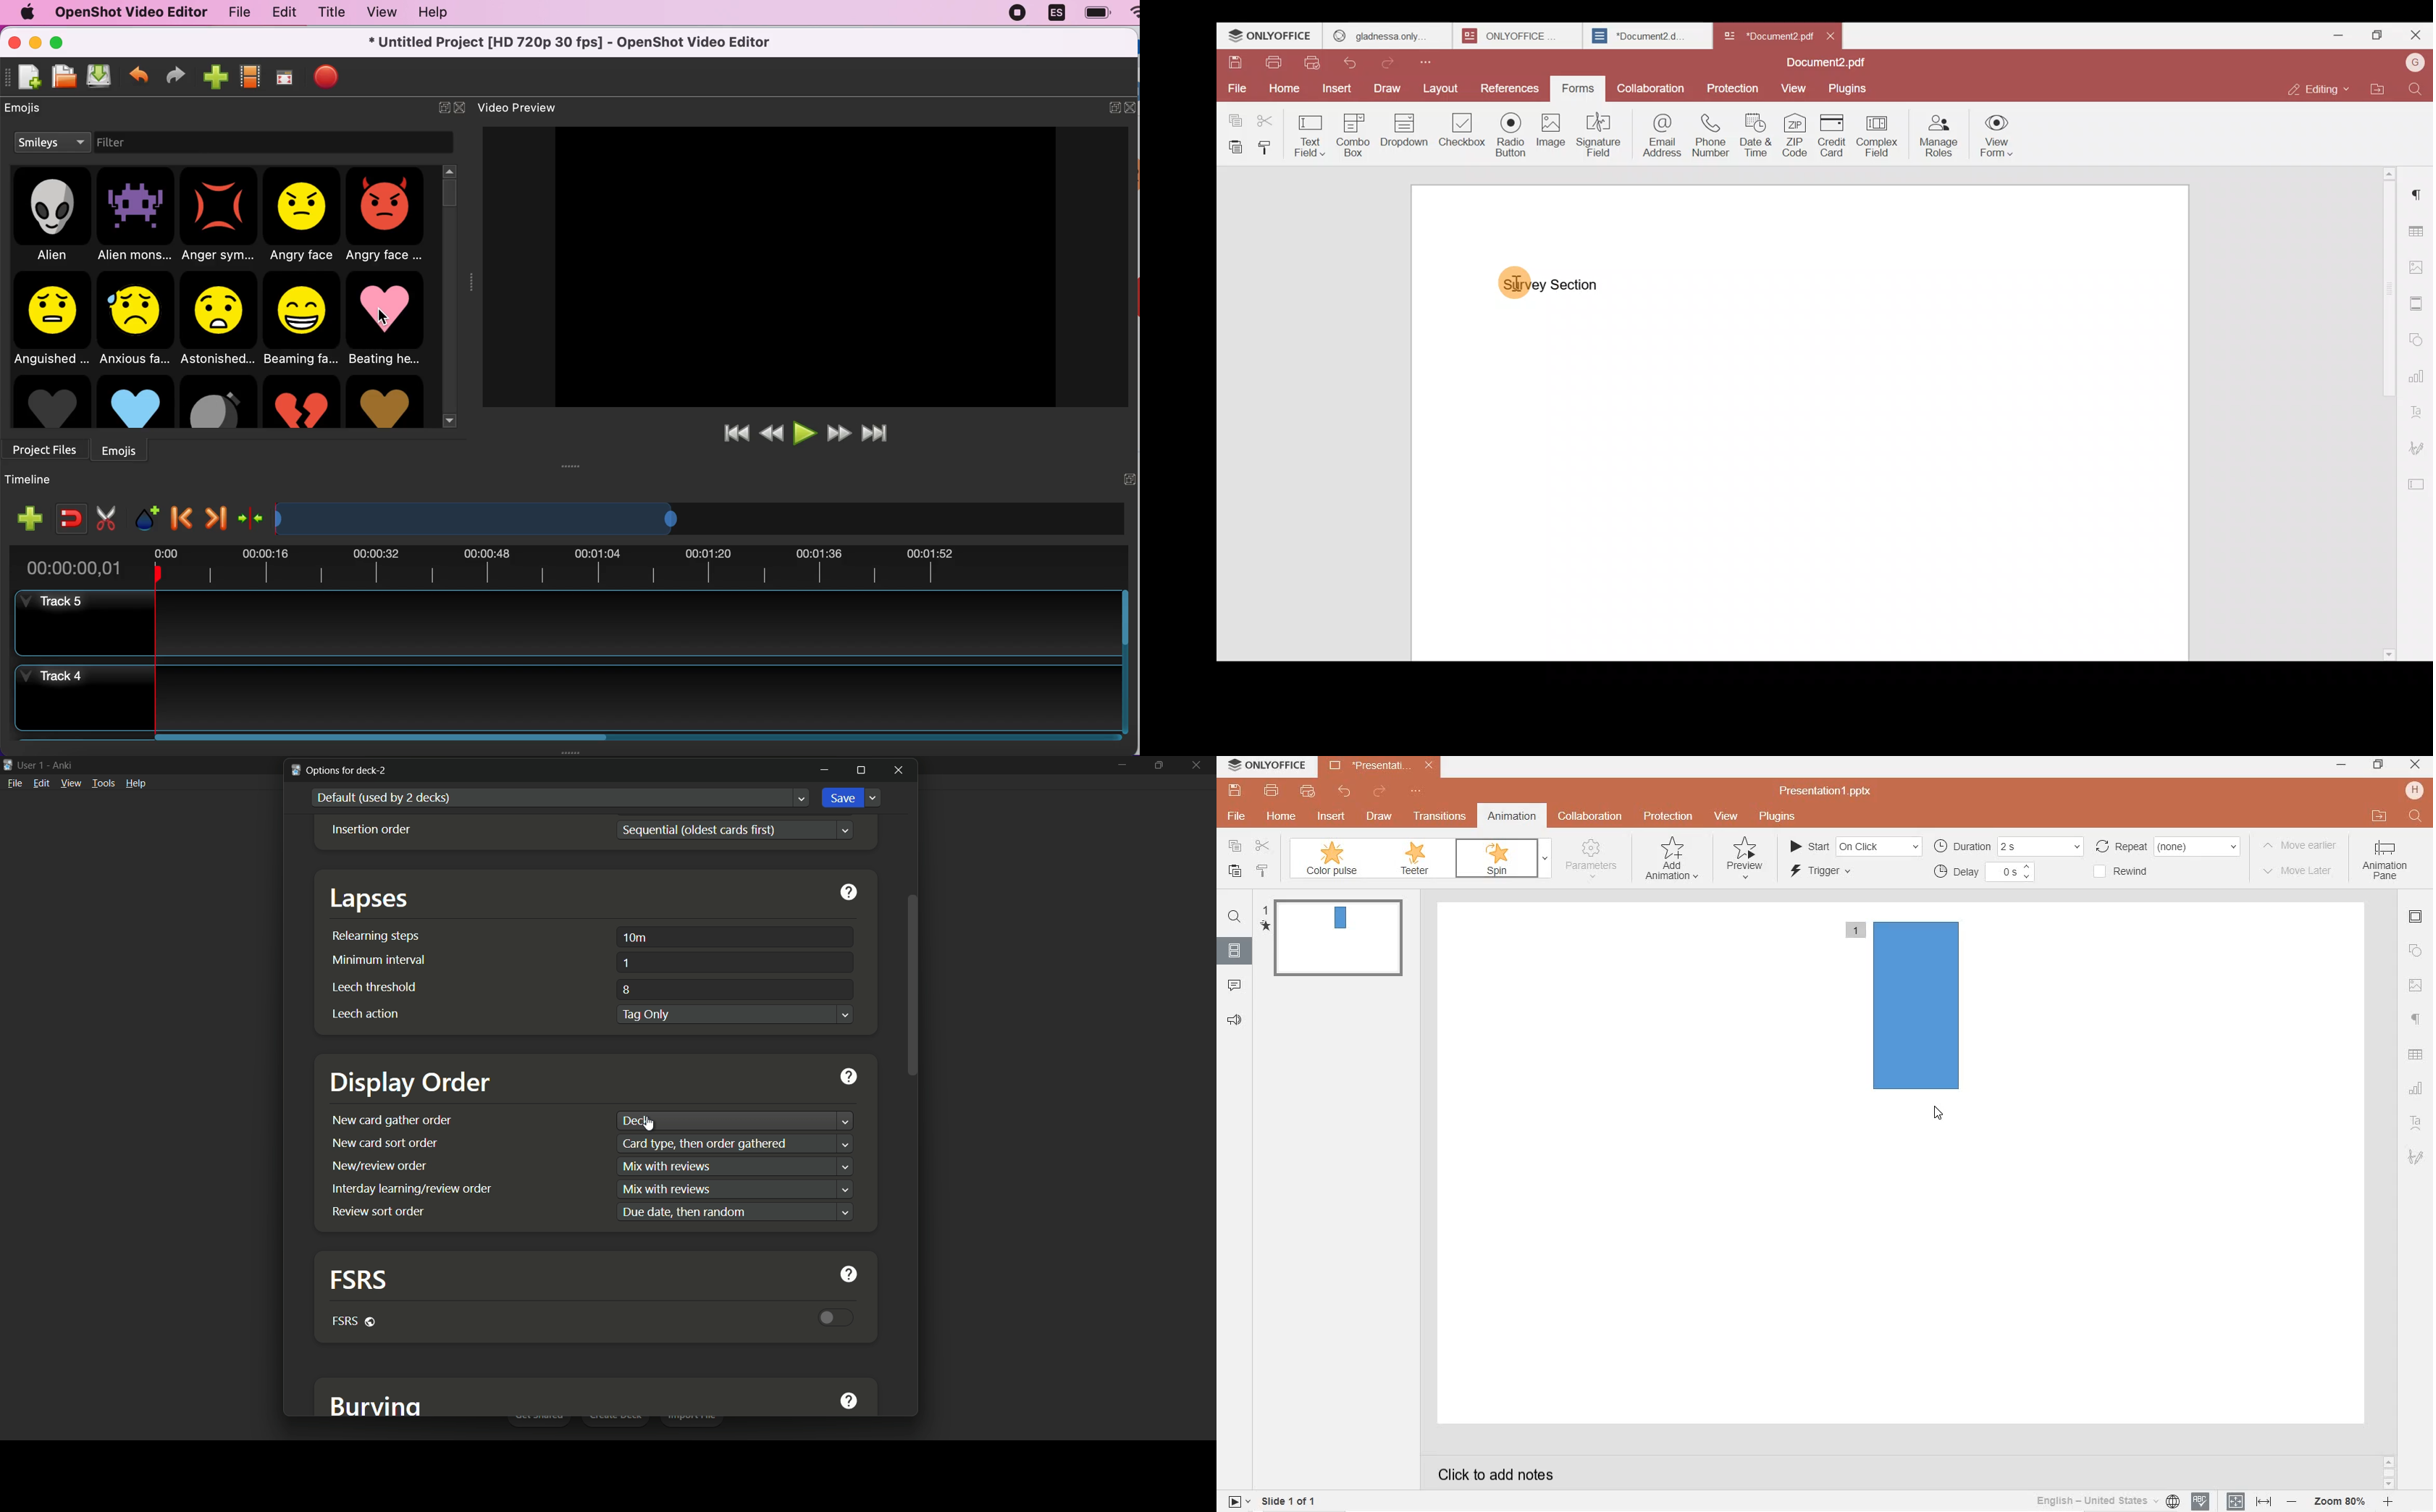 Image resolution: width=2436 pixels, height=1512 pixels. Describe the element at coordinates (1594, 861) in the screenshot. I see `parameters` at that location.